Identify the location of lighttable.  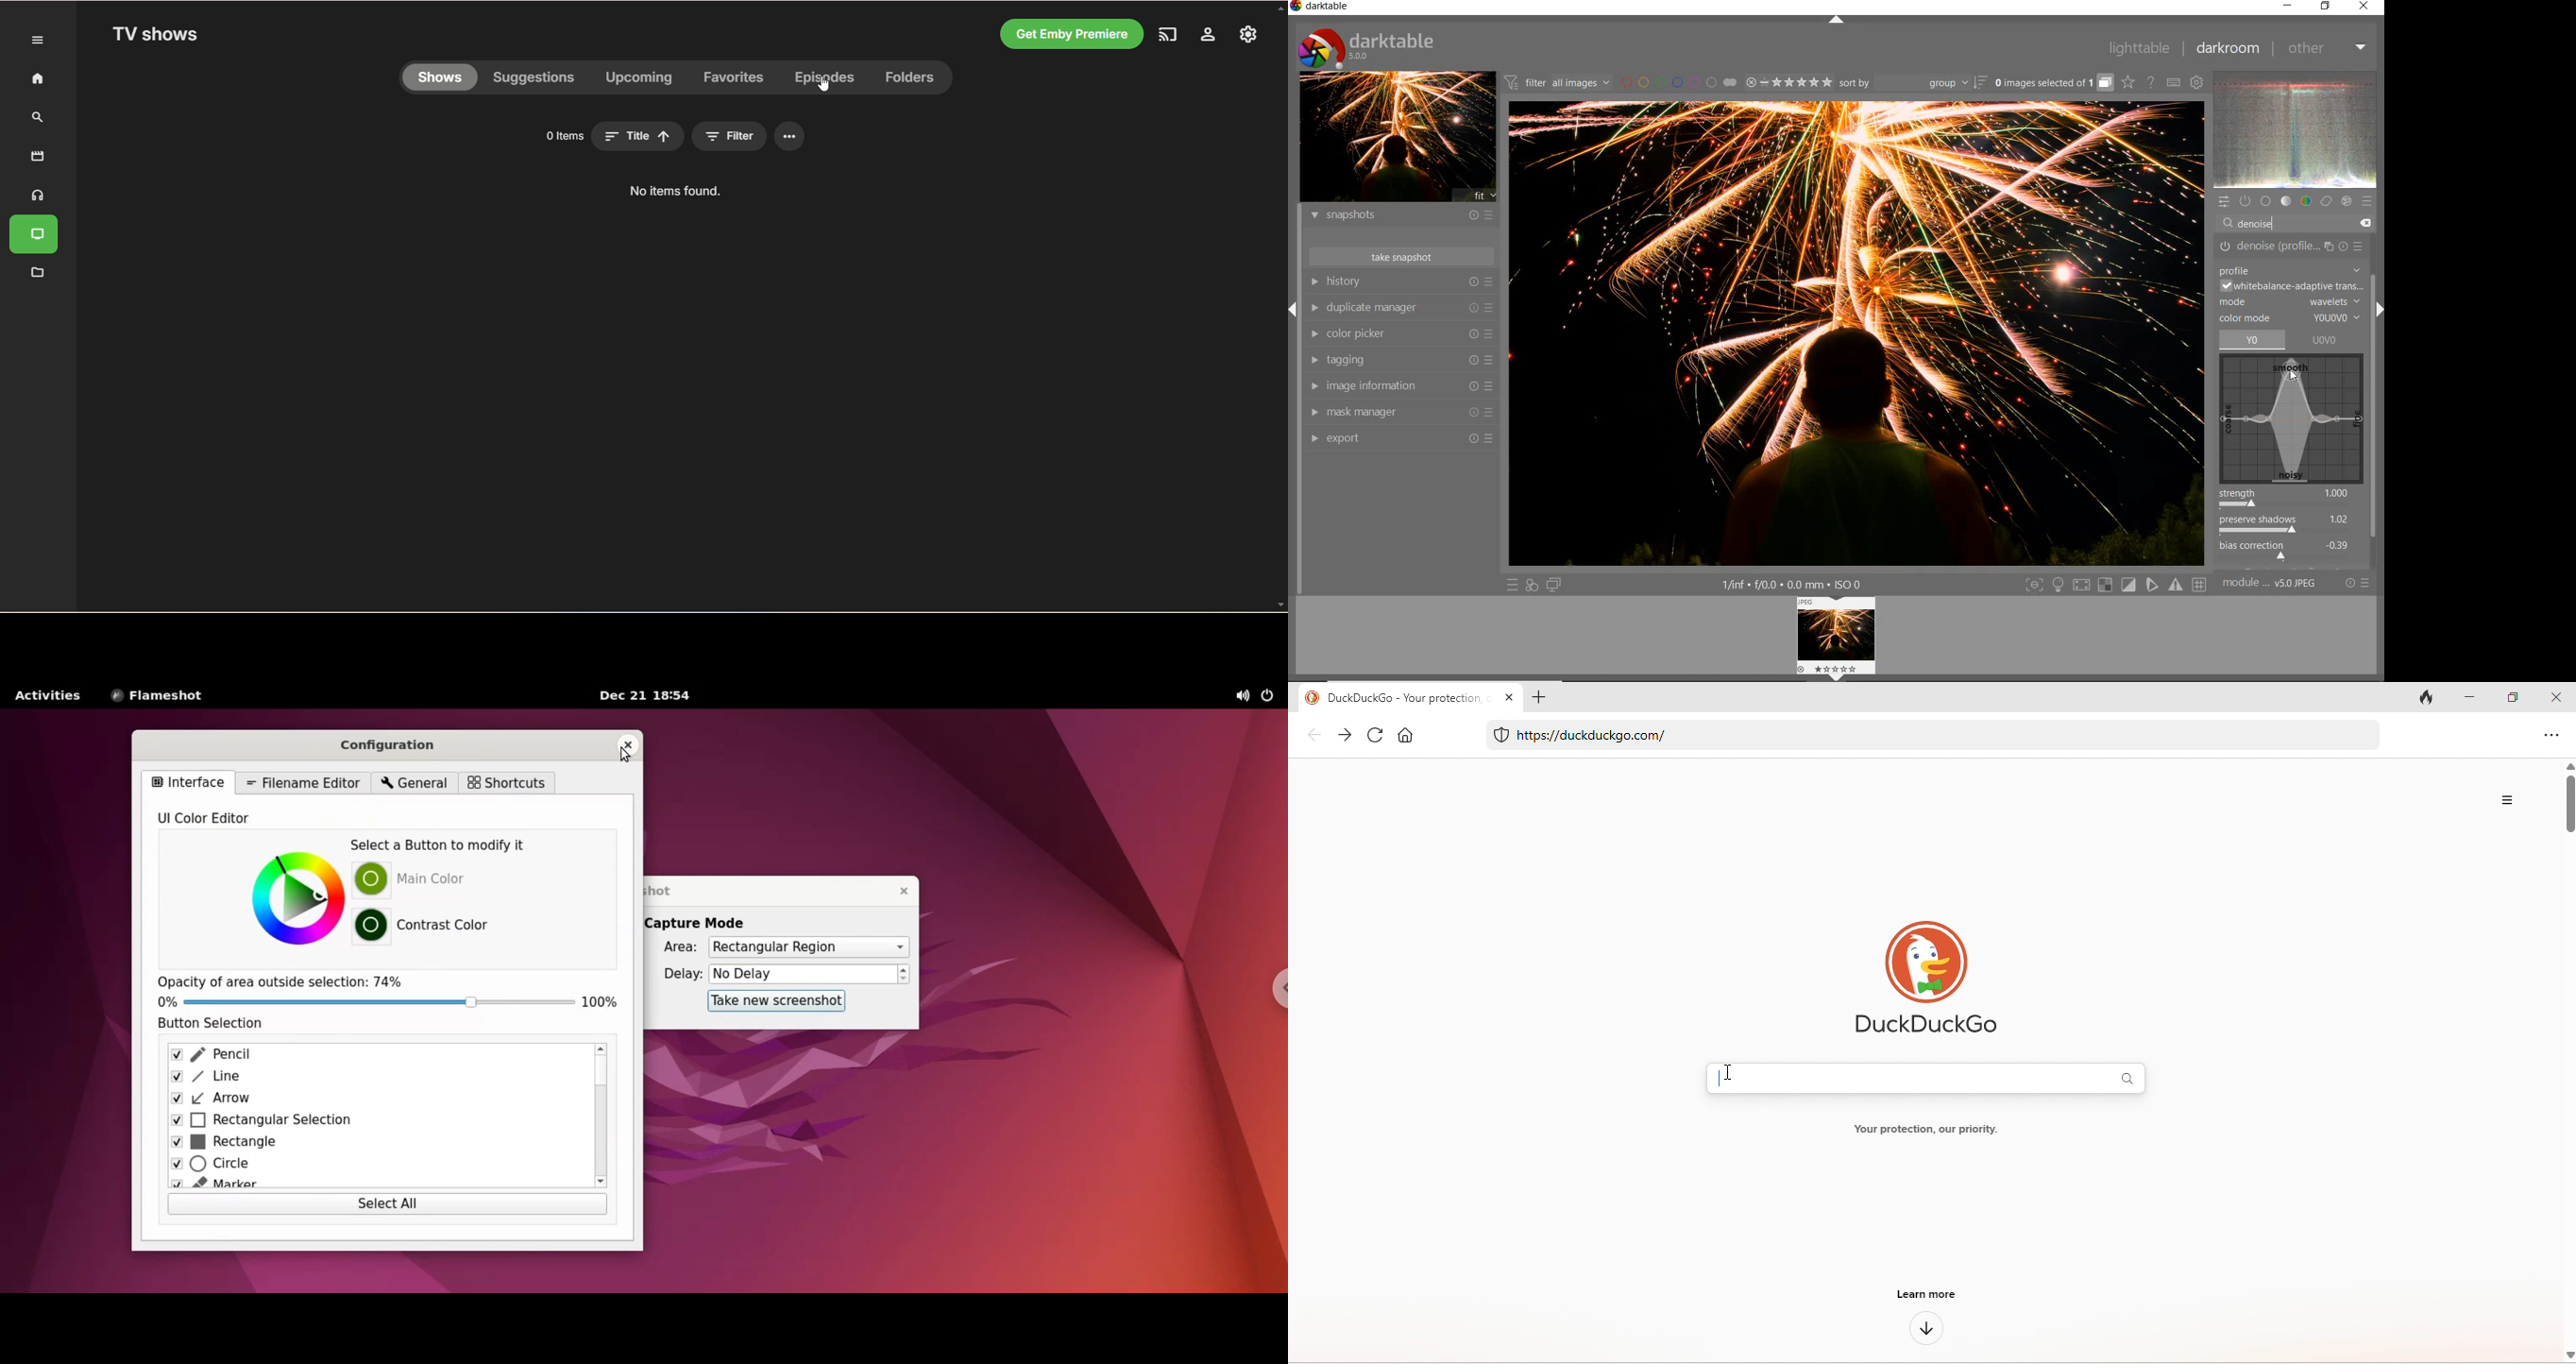
(2138, 47).